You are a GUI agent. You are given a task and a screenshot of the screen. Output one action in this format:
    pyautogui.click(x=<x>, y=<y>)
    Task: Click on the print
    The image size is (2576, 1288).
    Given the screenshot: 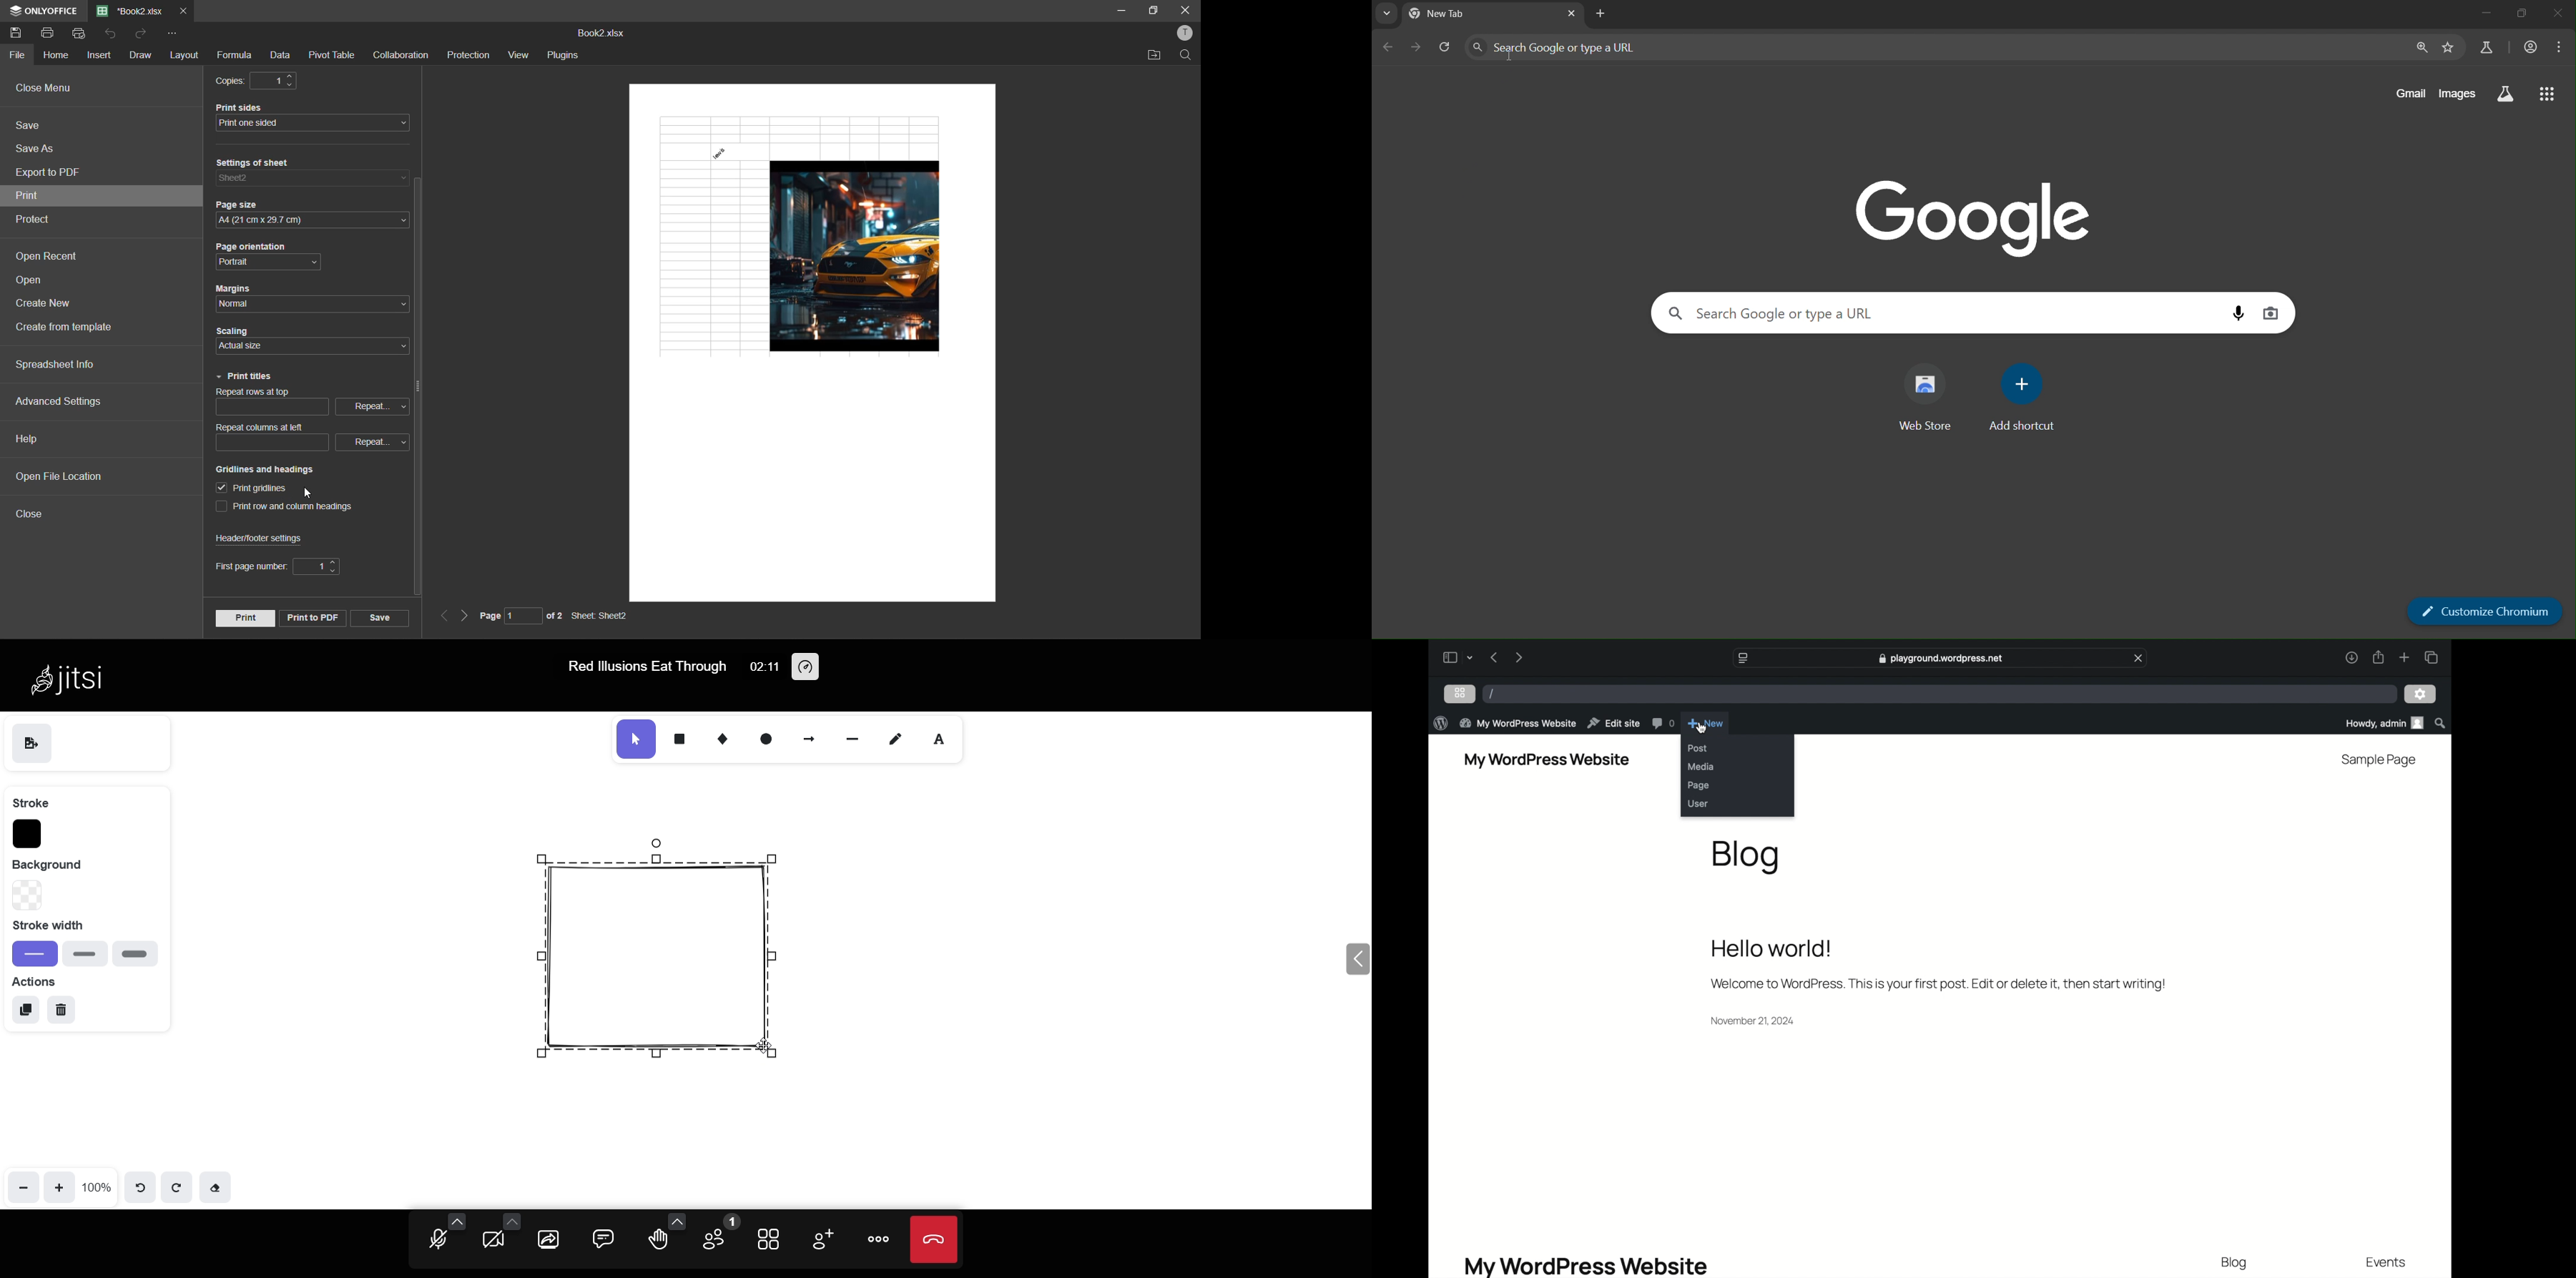 What is the action you would take?
    pyautogui.click(x=52, y=33)
    